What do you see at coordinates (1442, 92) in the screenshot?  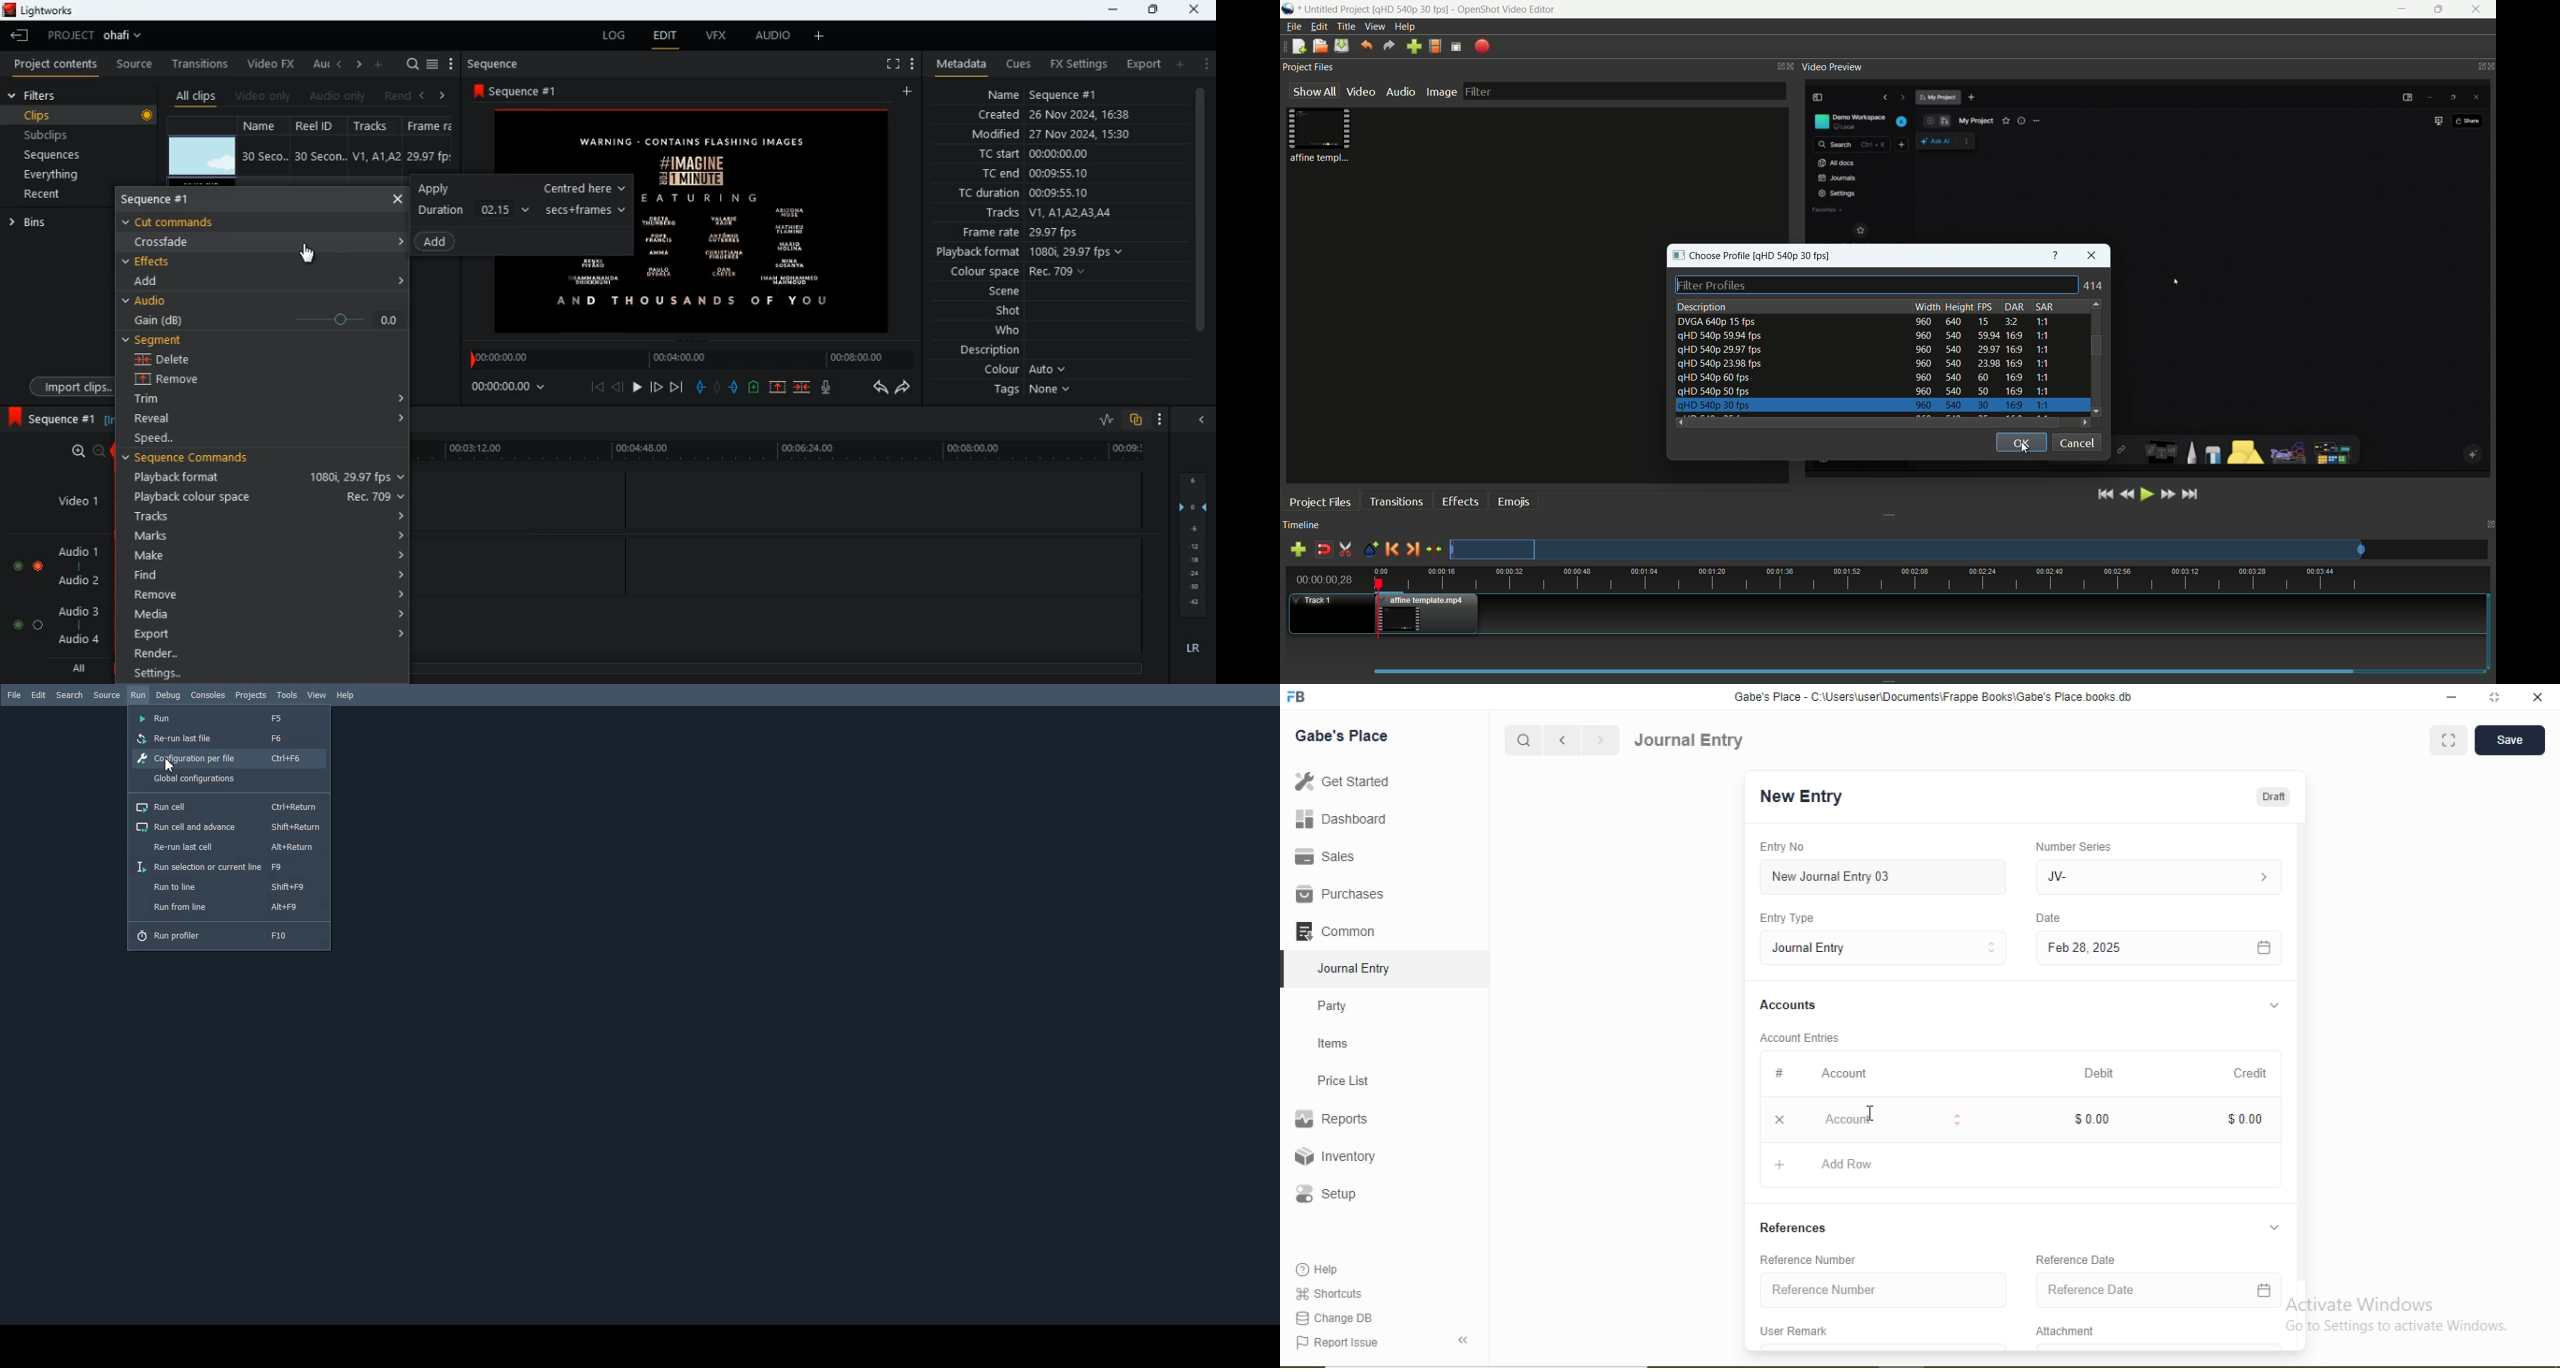 I see `image` at bounding box center [1442, 92].